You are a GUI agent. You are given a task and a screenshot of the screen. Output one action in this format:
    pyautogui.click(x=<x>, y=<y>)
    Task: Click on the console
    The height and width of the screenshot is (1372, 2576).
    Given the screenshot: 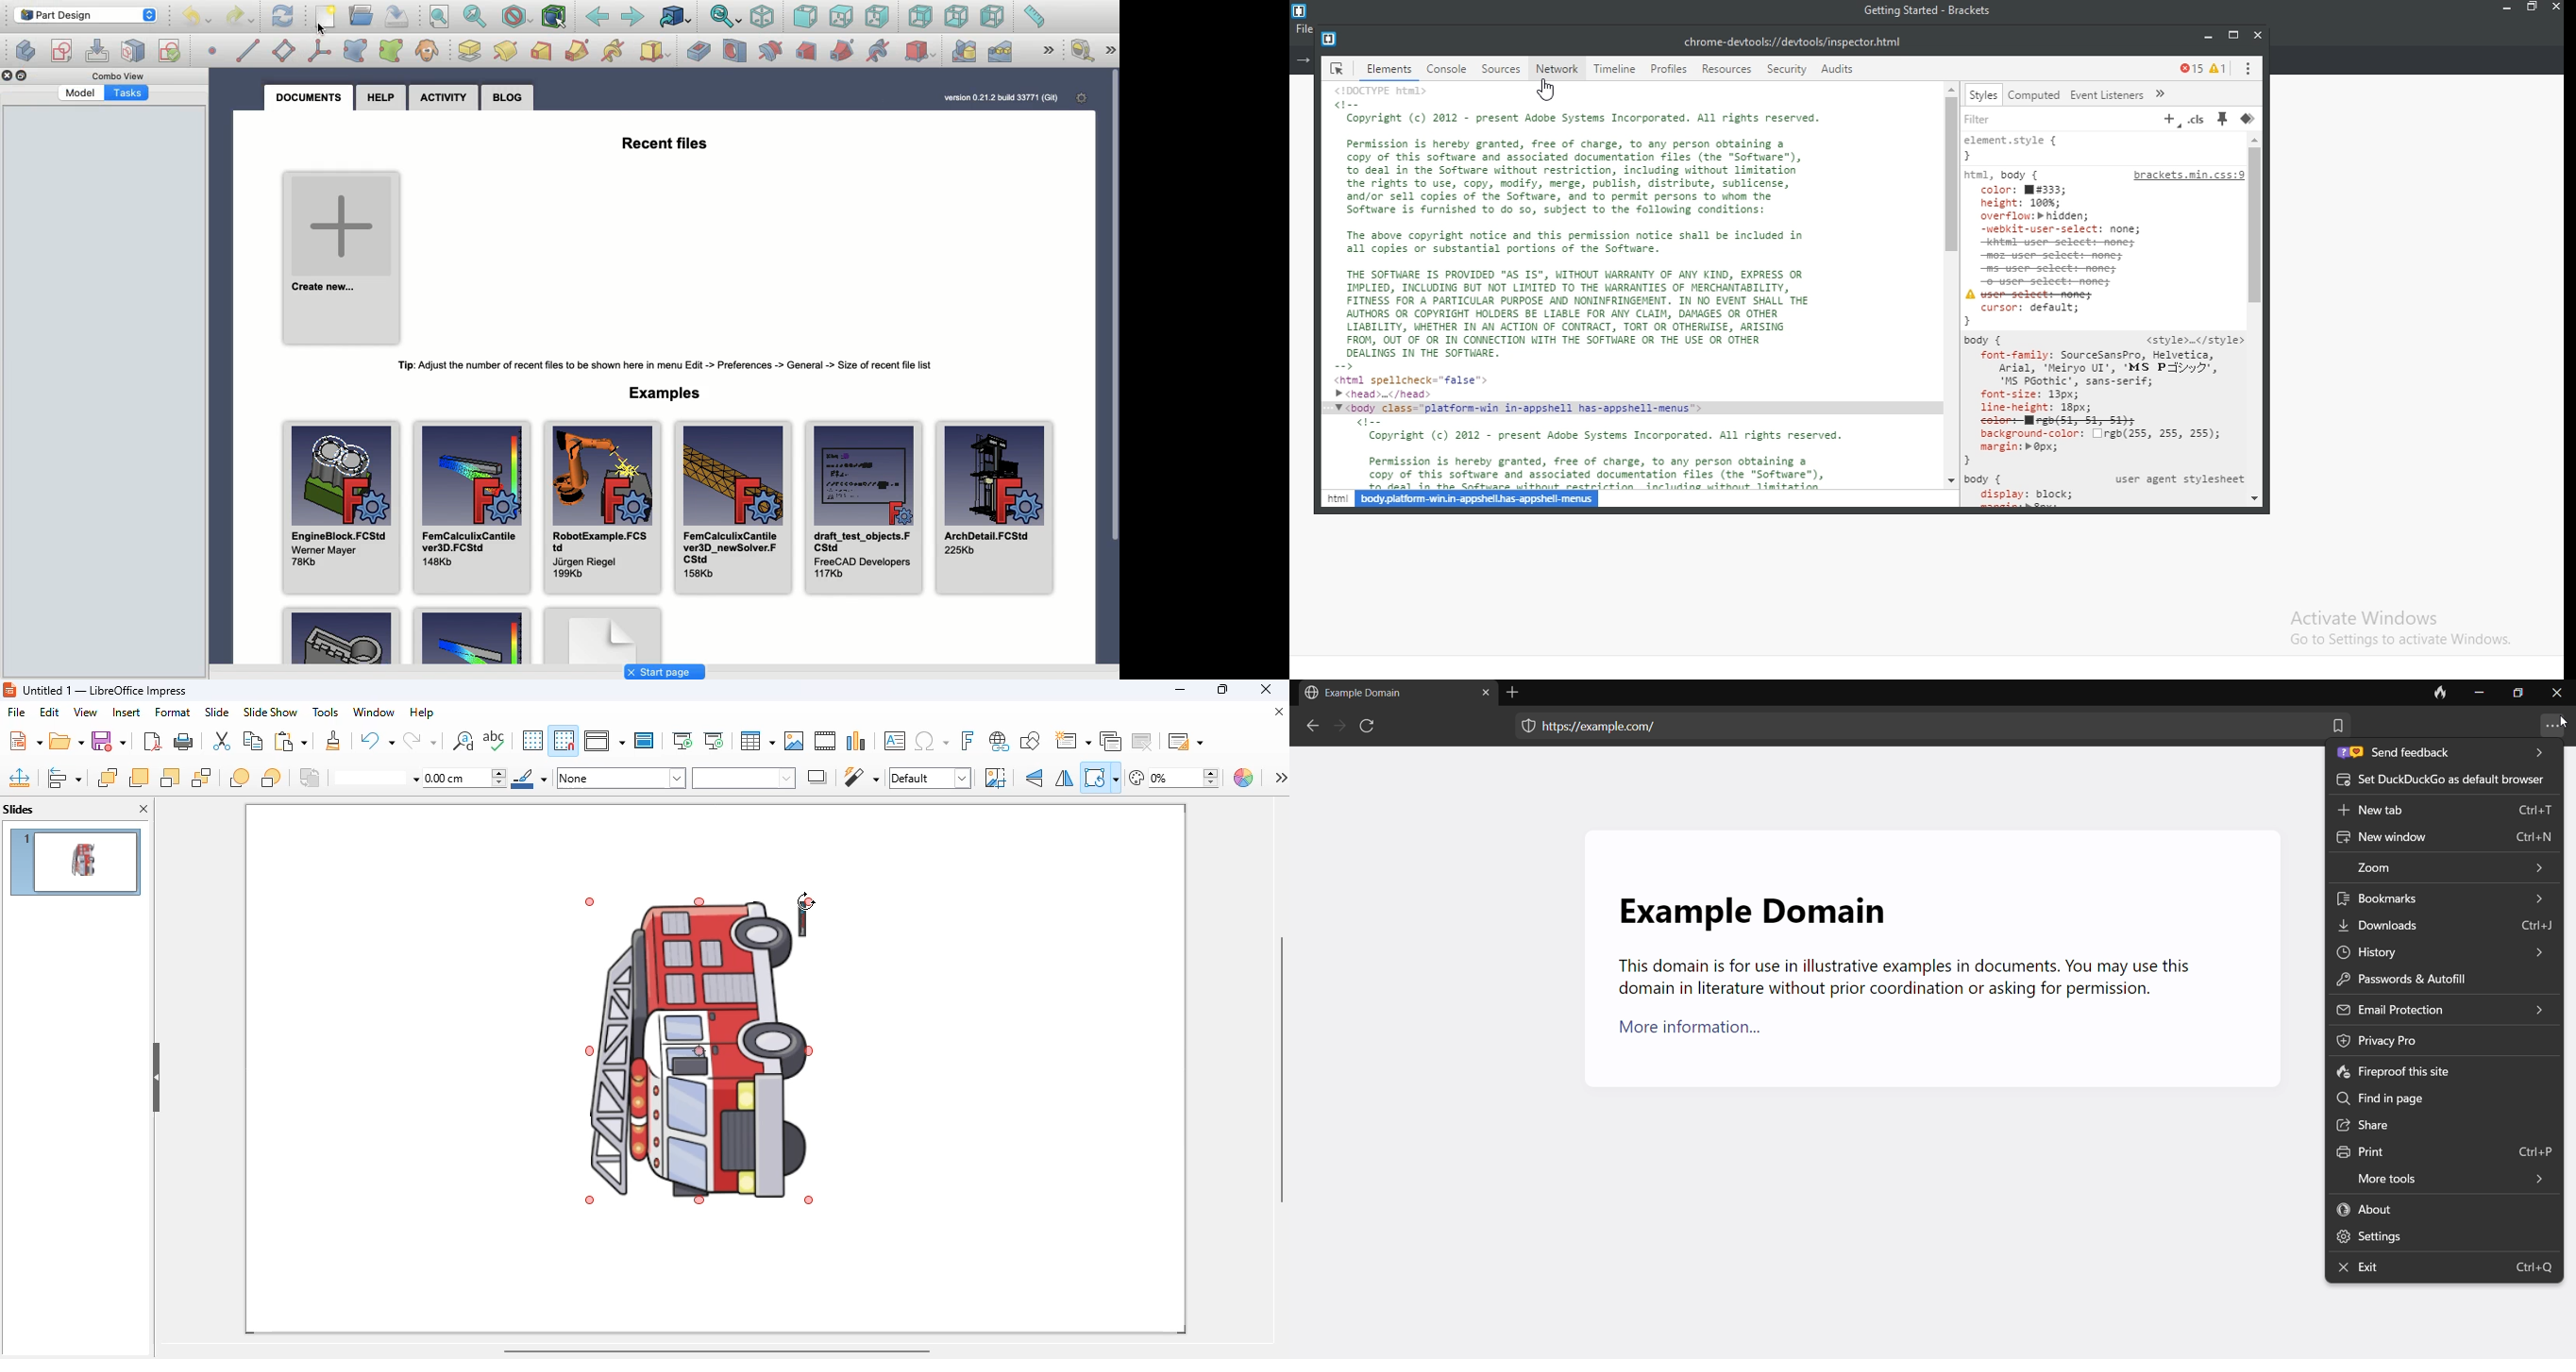 What is the action you would take?
    pyautogui.click(x=1447, y=68)
    